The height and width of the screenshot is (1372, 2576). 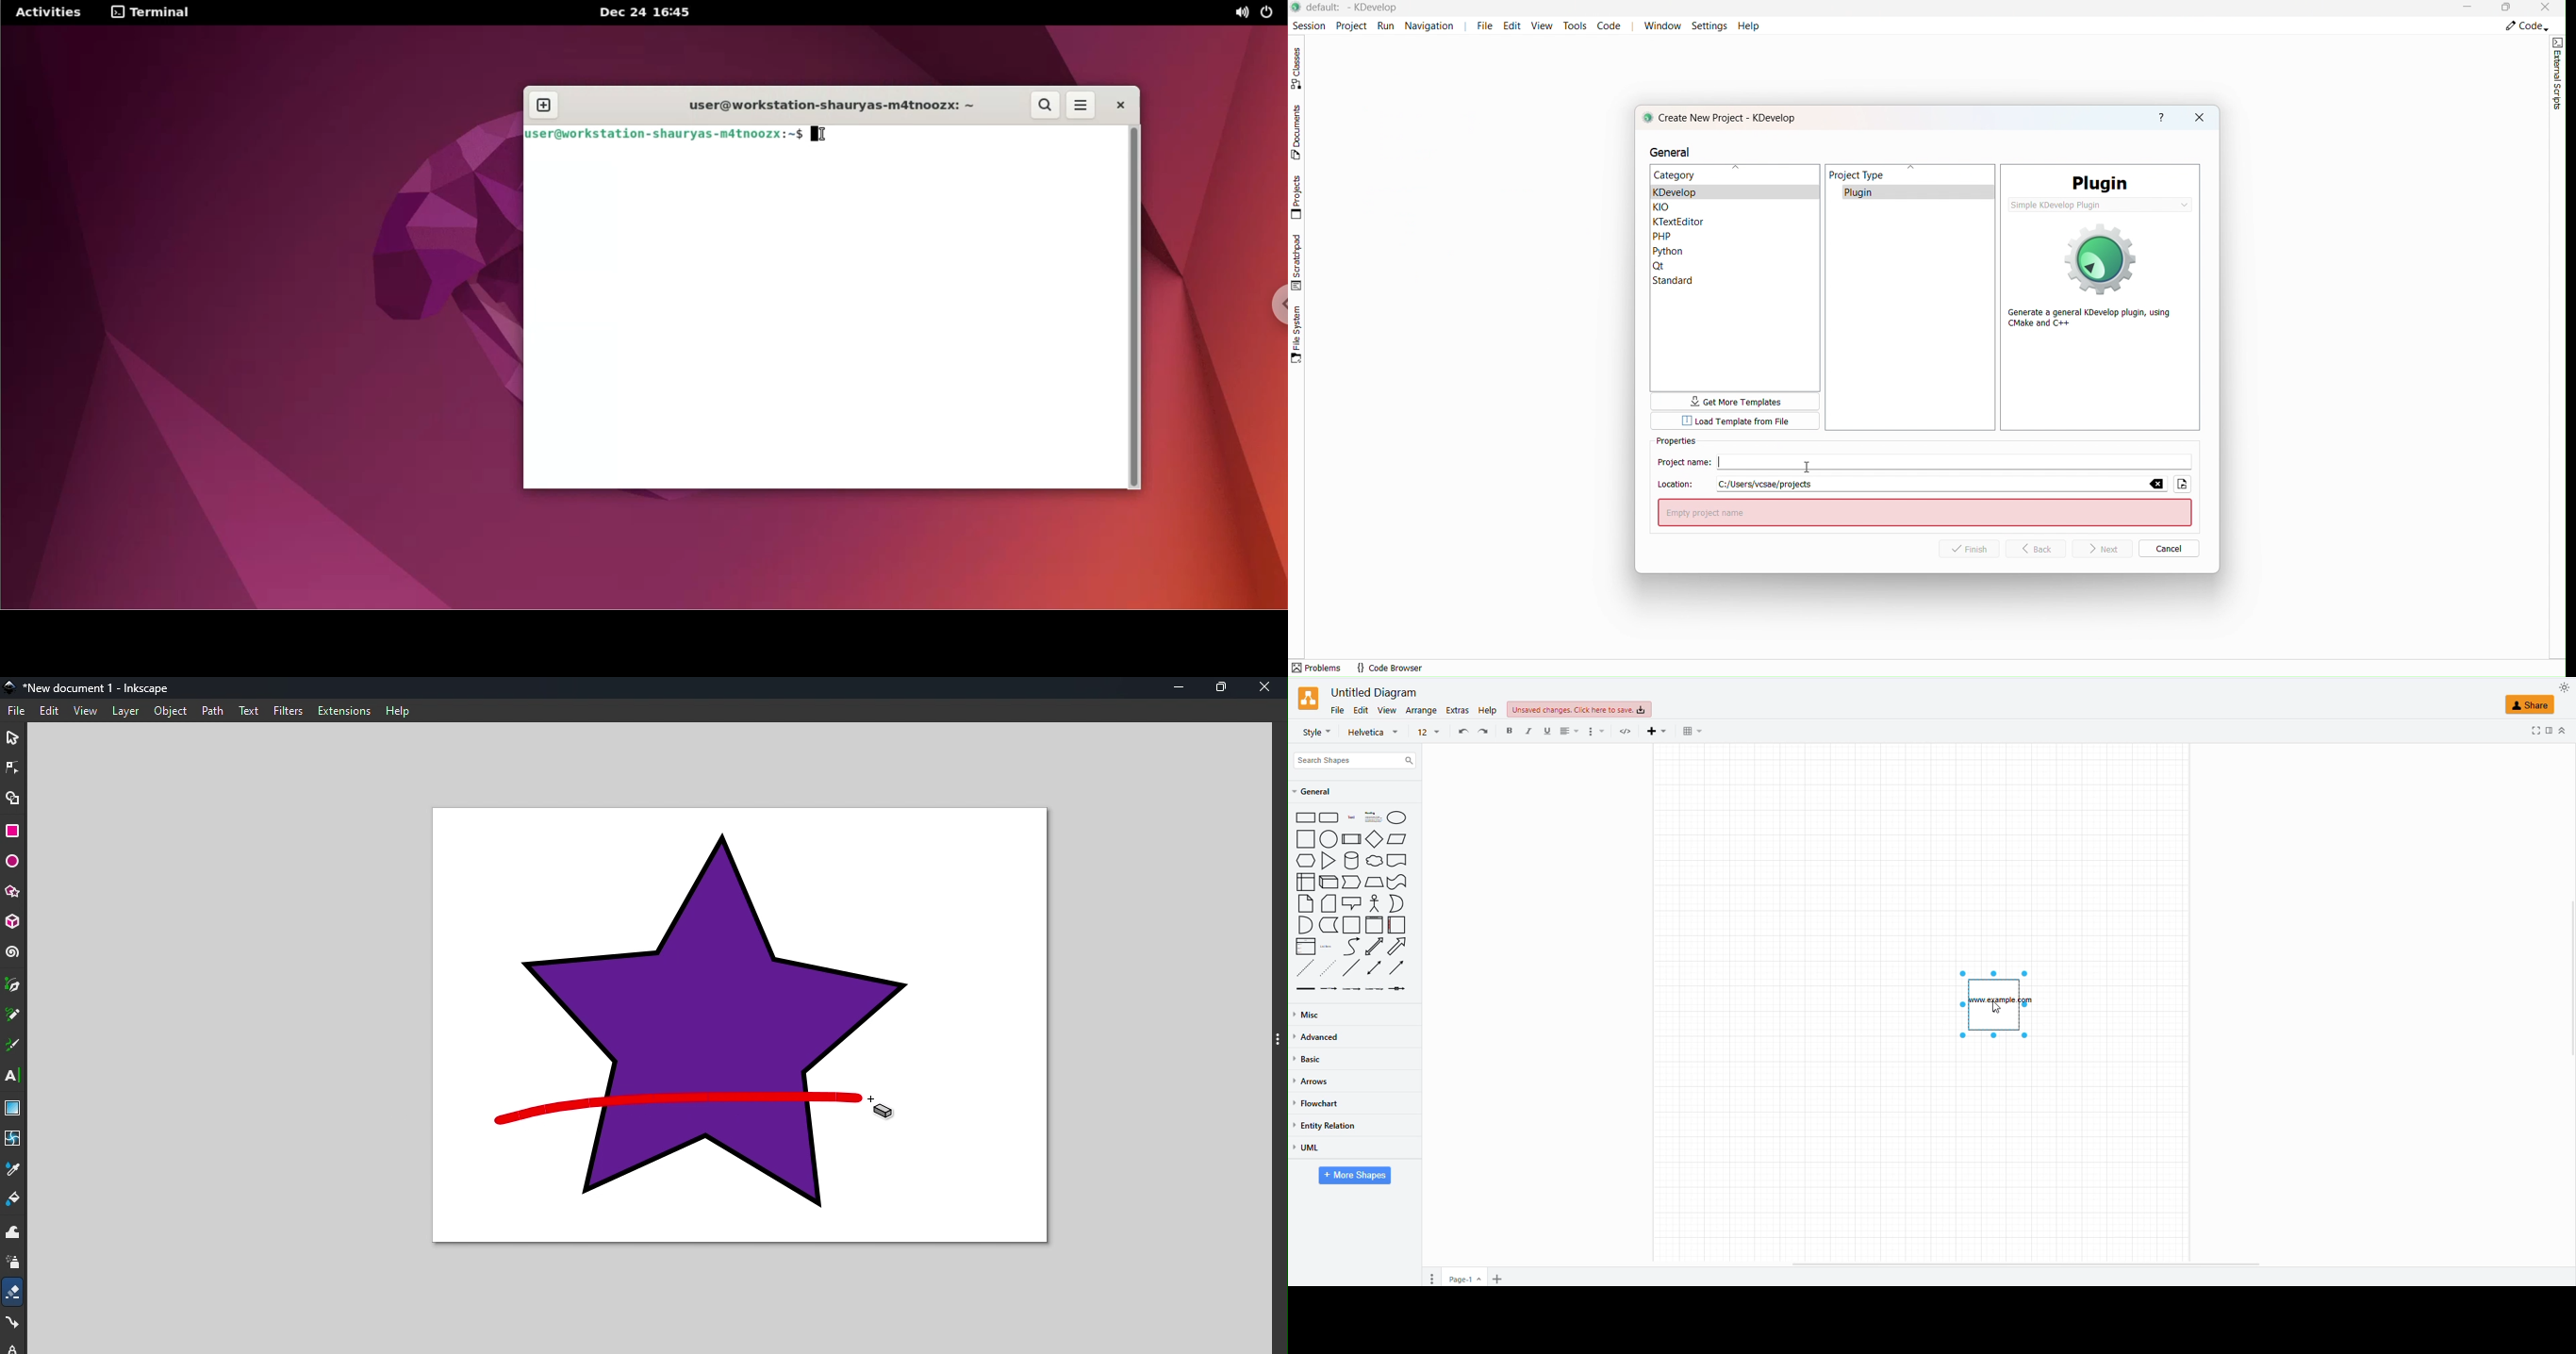 I want to click on tweak tool, so click(x=12, y=1233).